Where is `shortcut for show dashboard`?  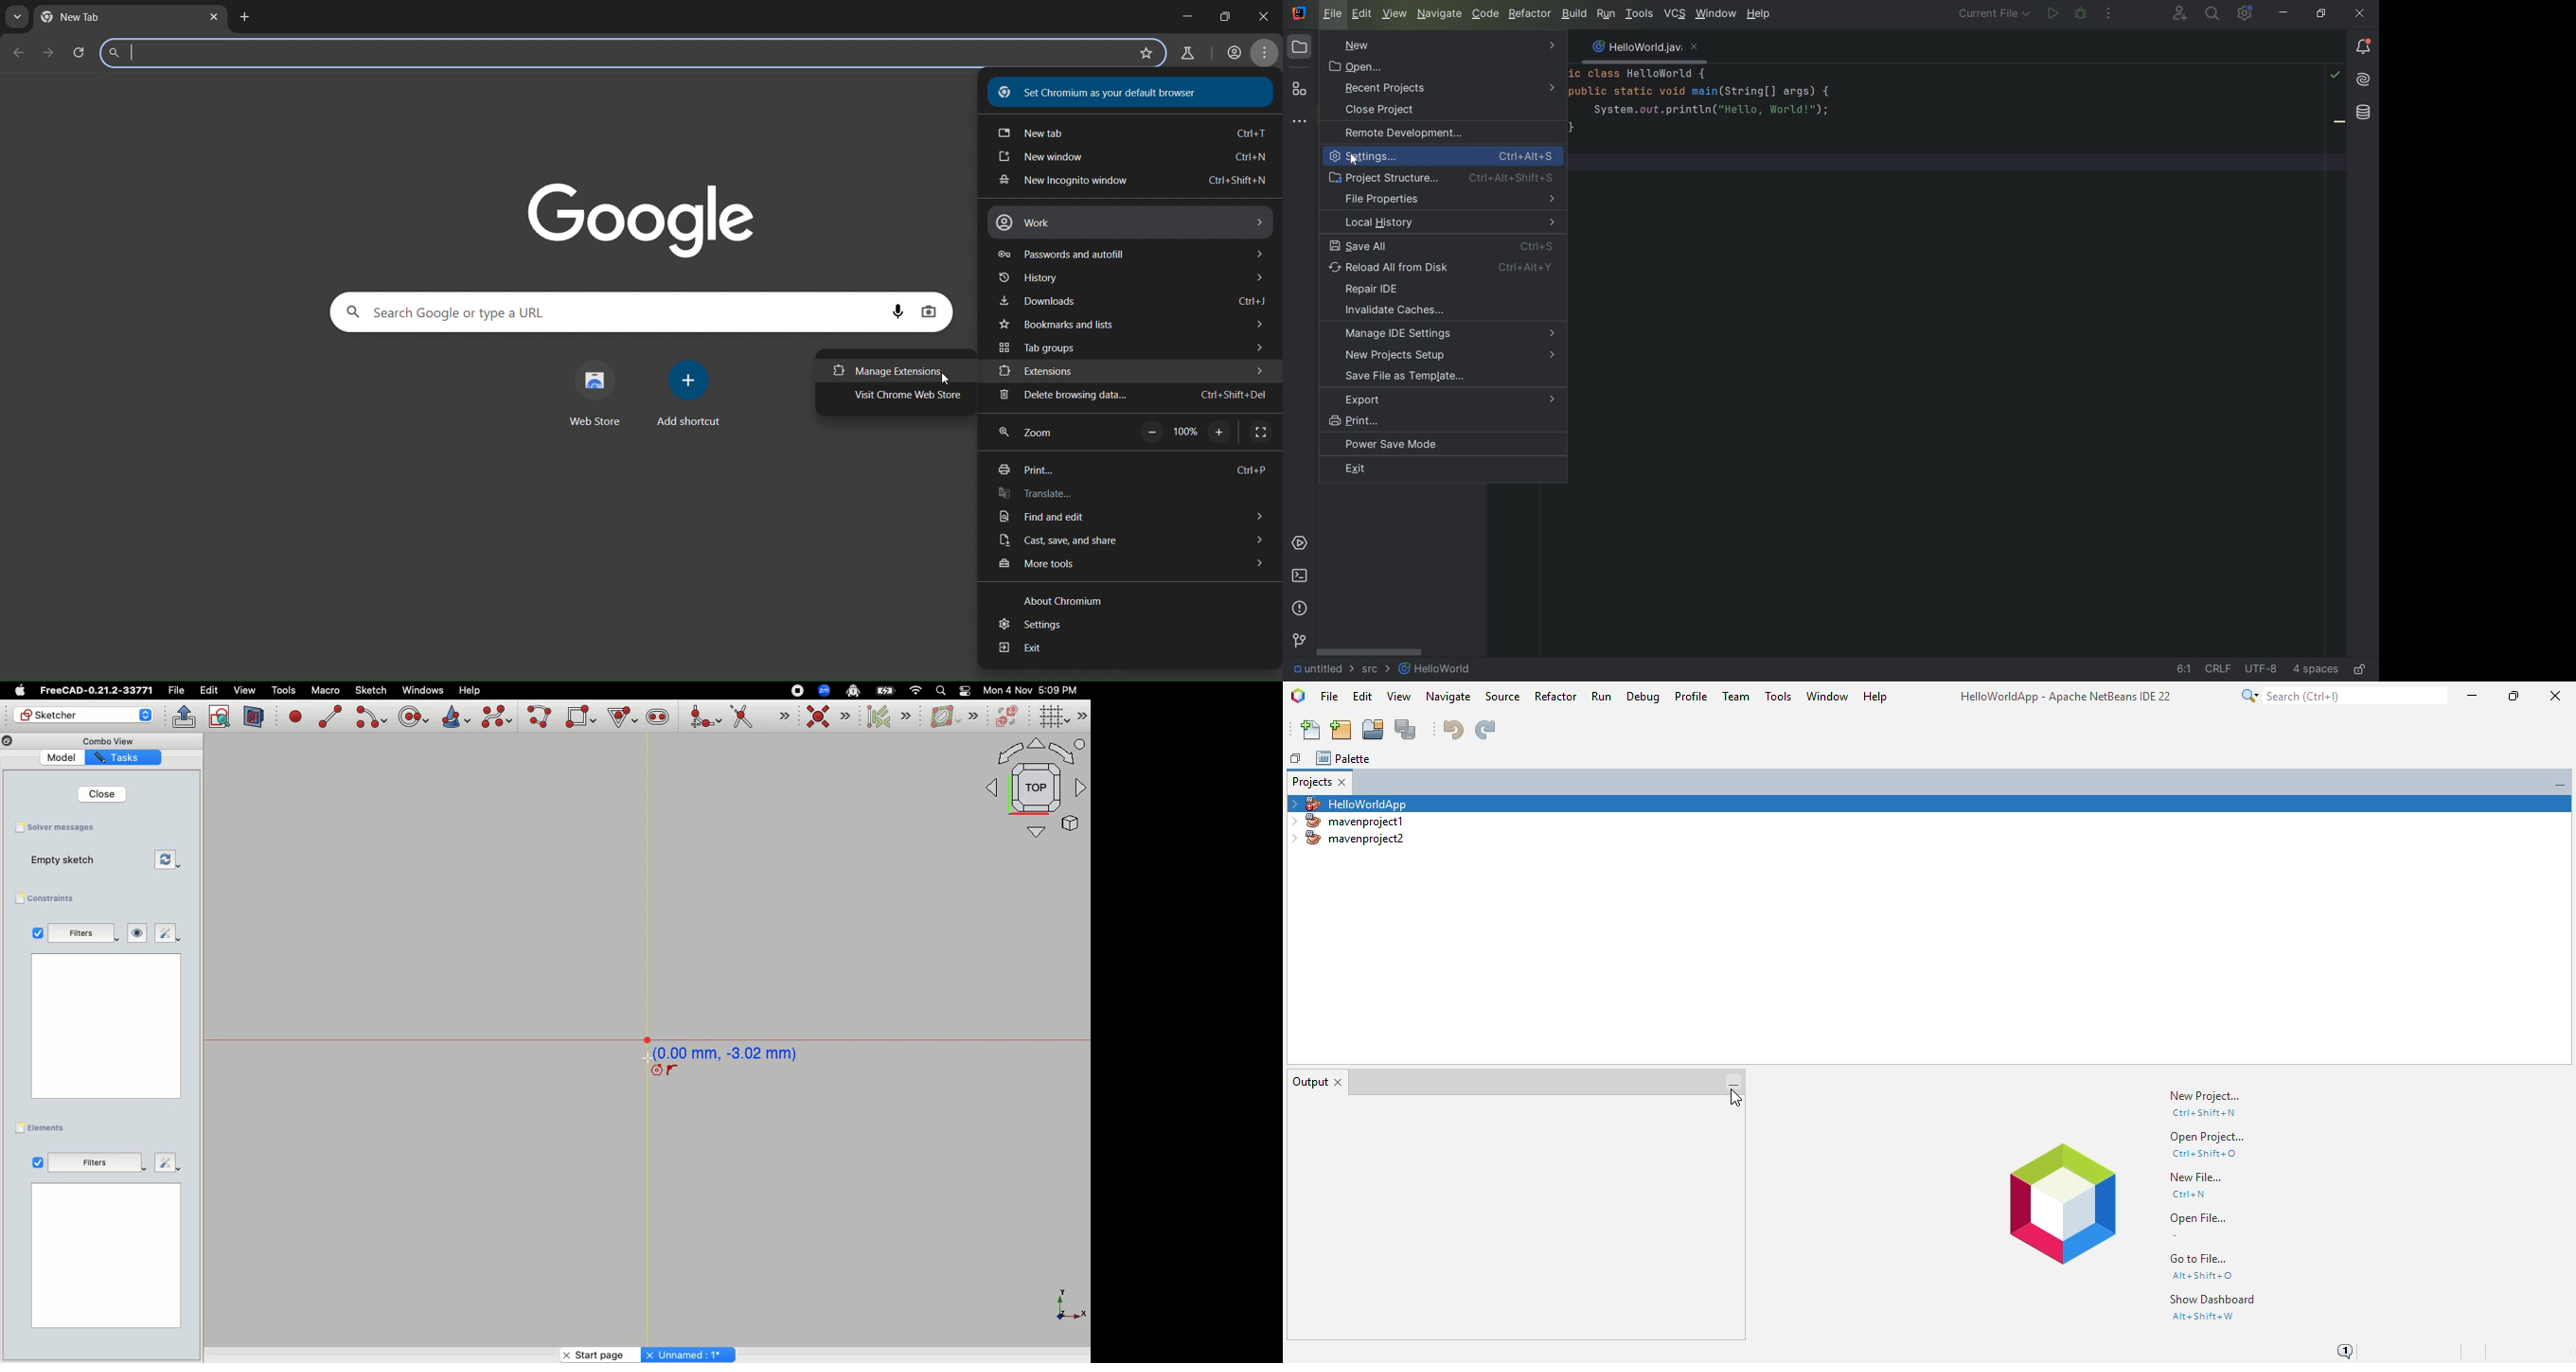 shortcut for show dashboard is located at coordinates (2203, 1317).